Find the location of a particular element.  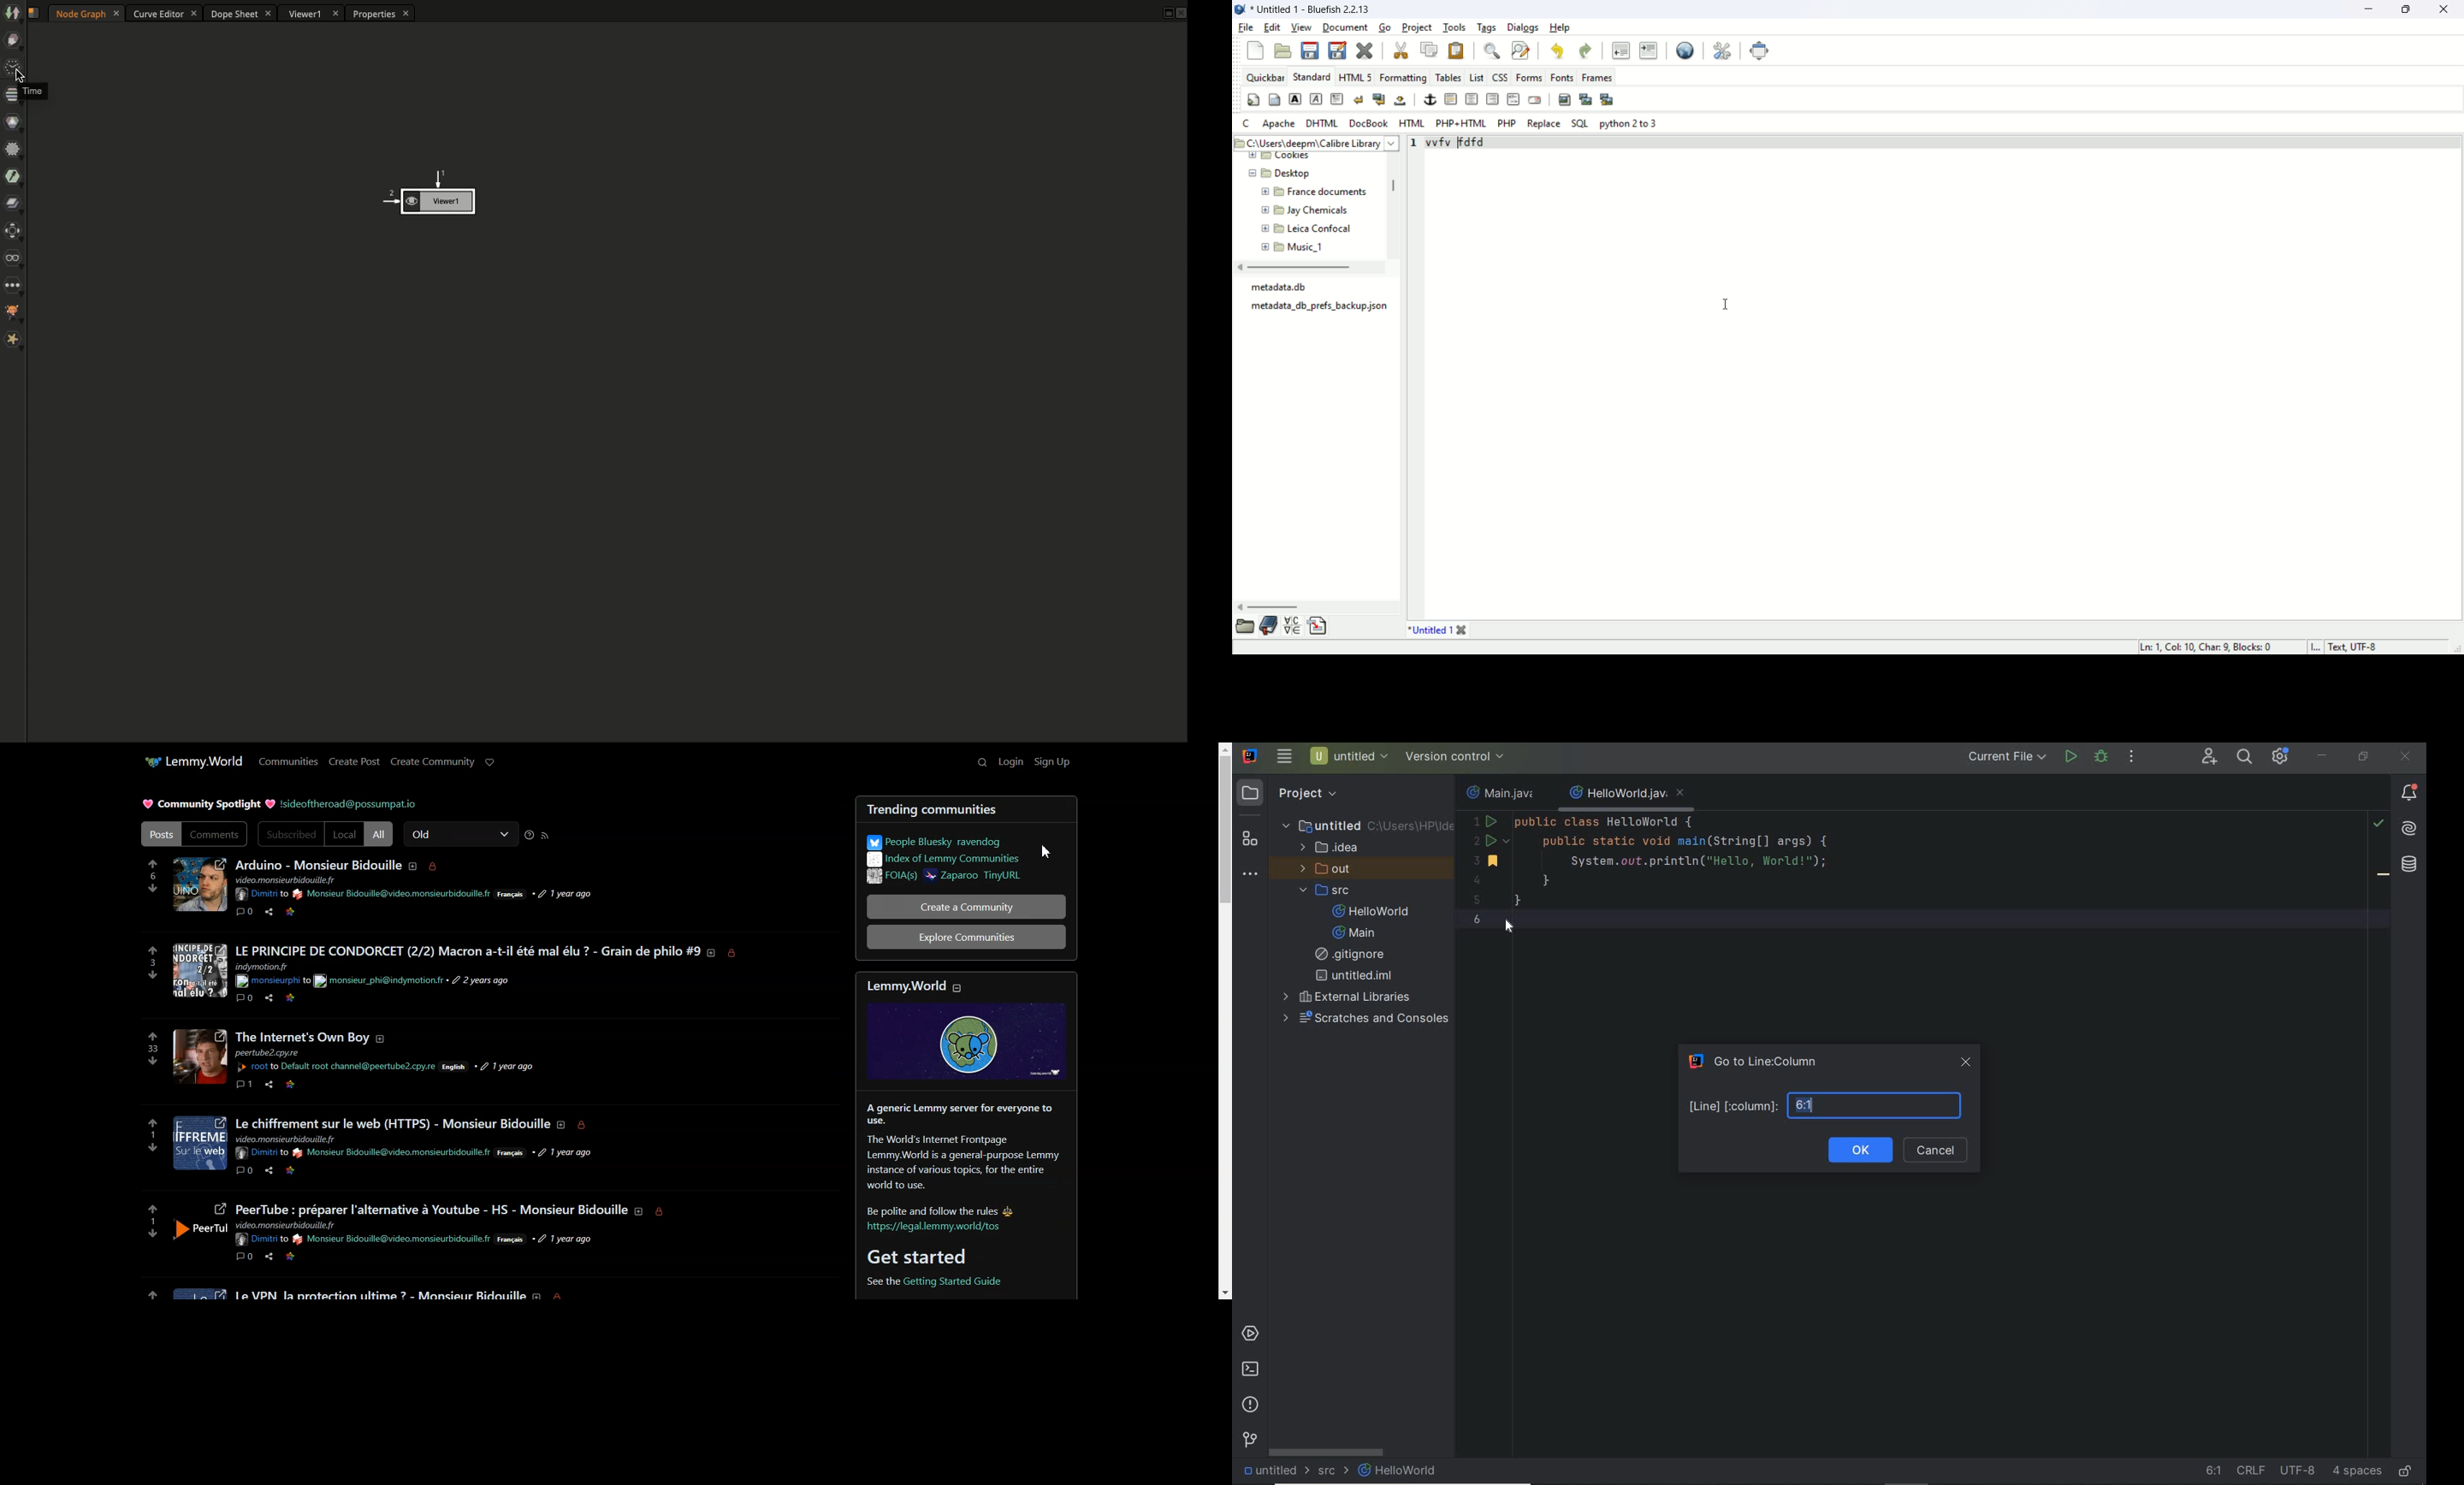

view is located at coordinates (1301, 28).